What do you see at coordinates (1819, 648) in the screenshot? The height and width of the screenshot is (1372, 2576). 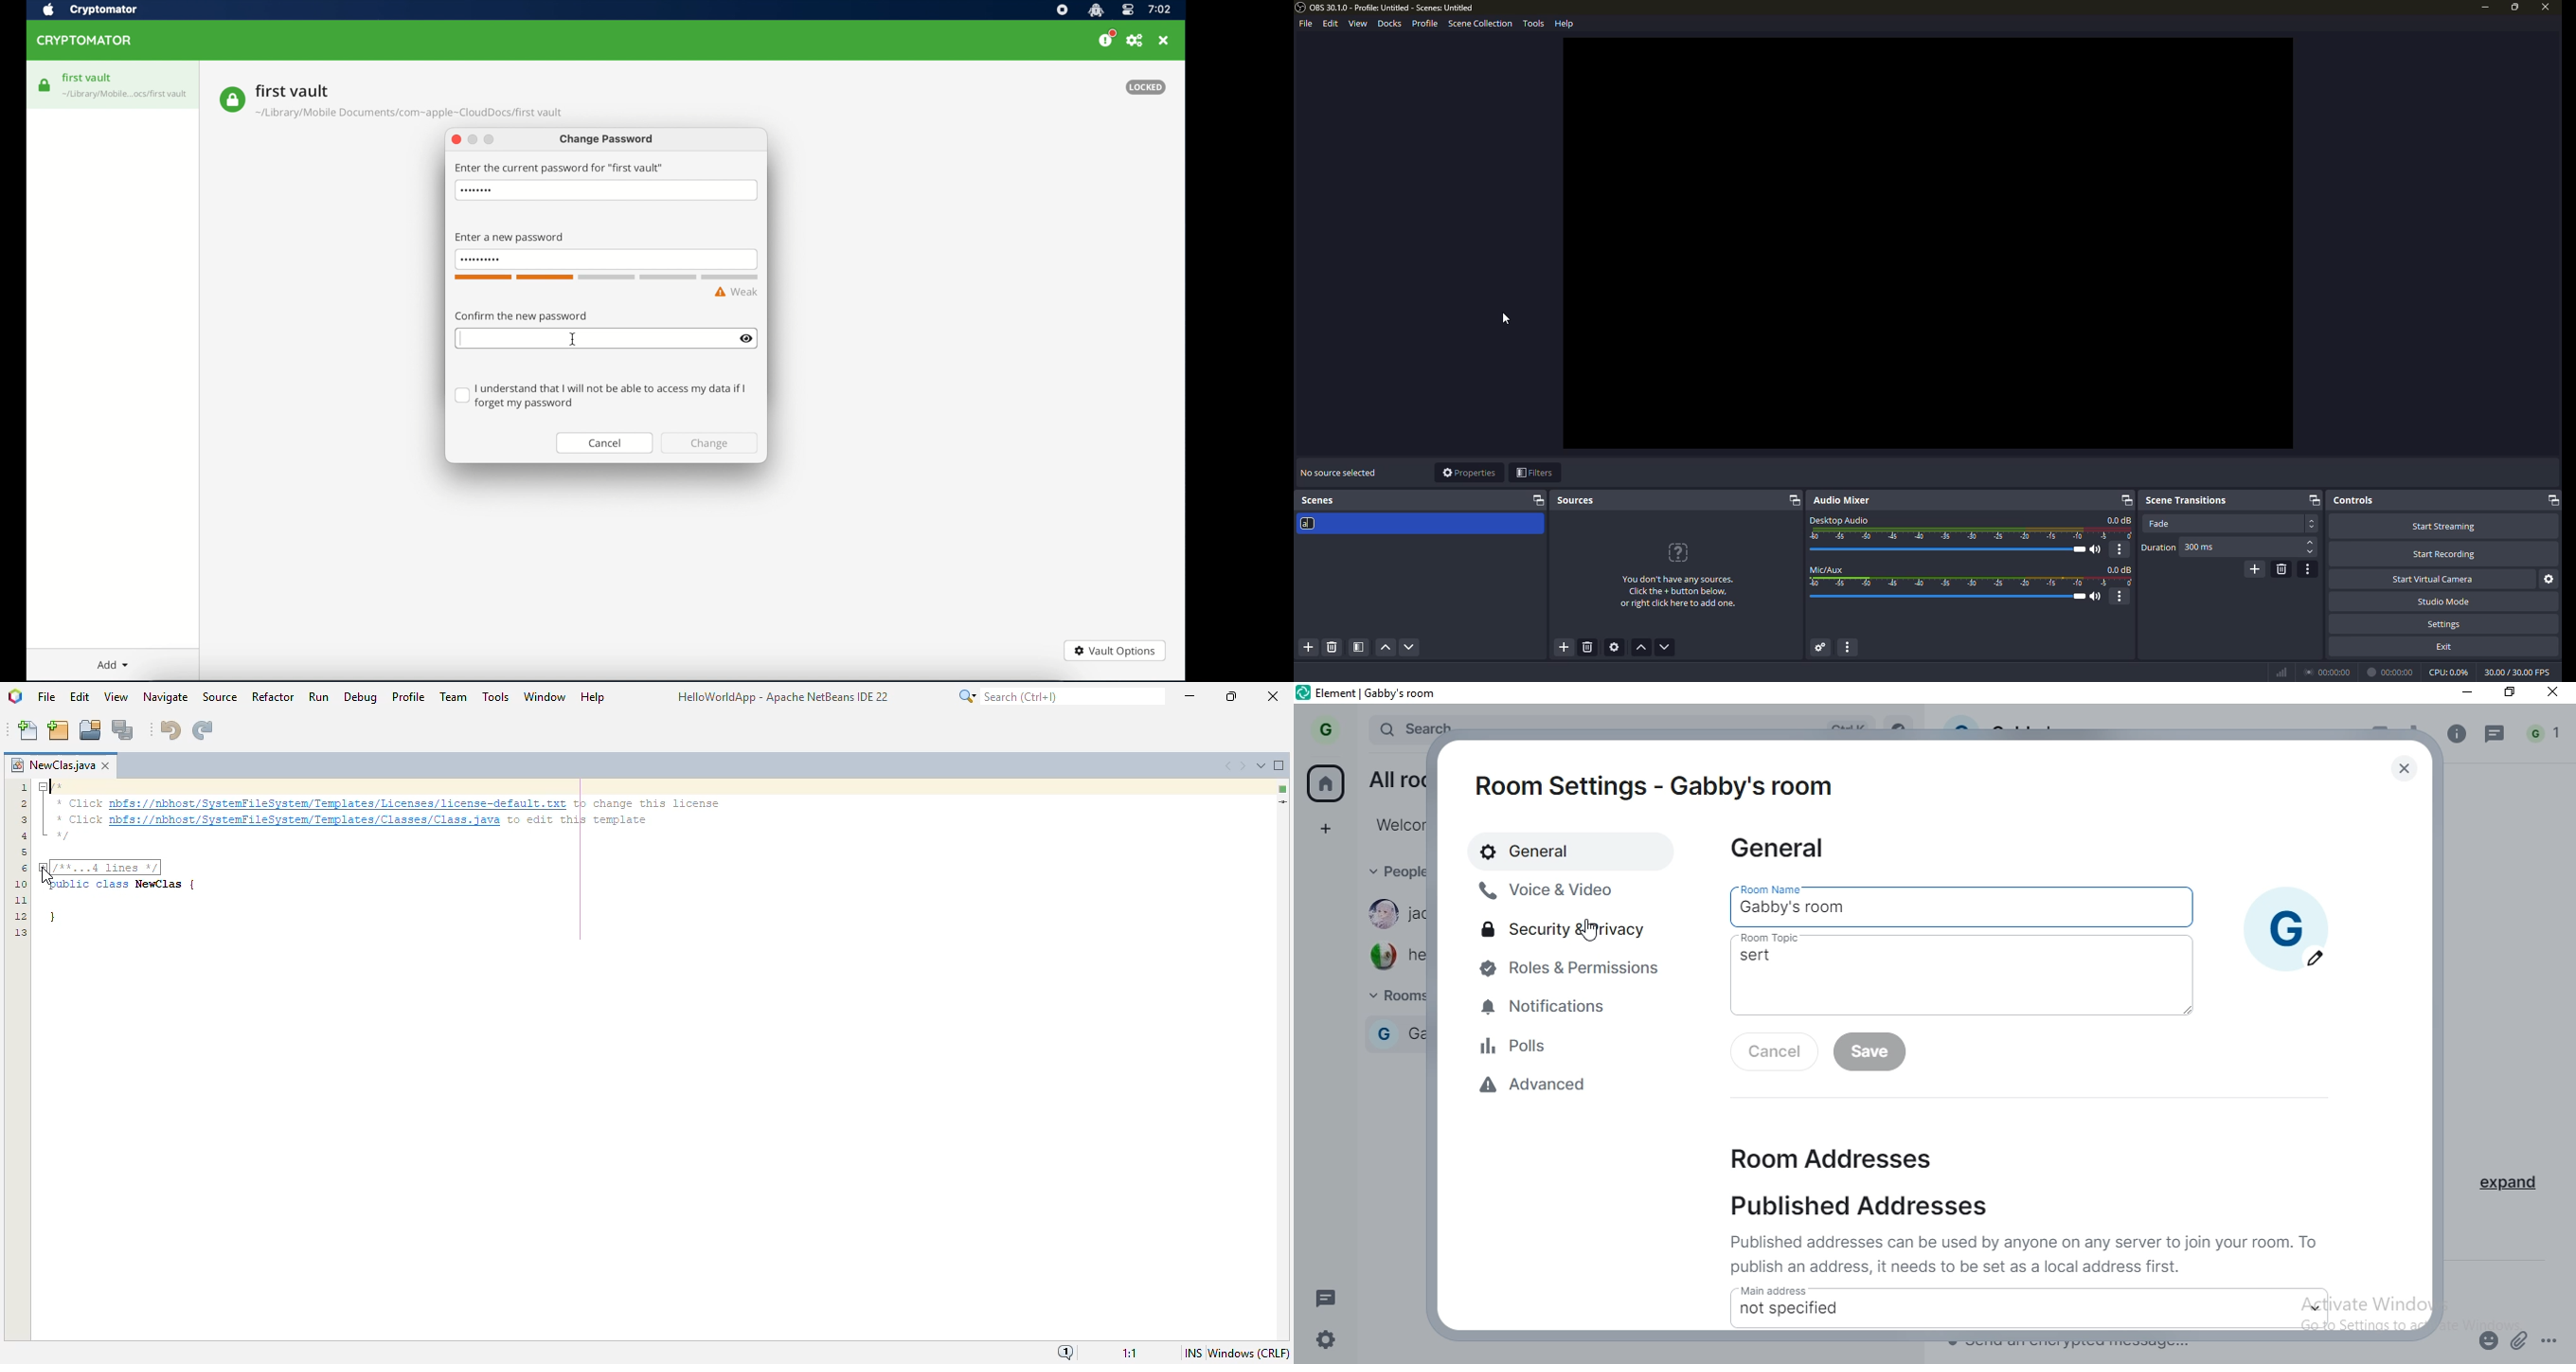 I see `advanced audio properties` at bounding box center [1819, 648].